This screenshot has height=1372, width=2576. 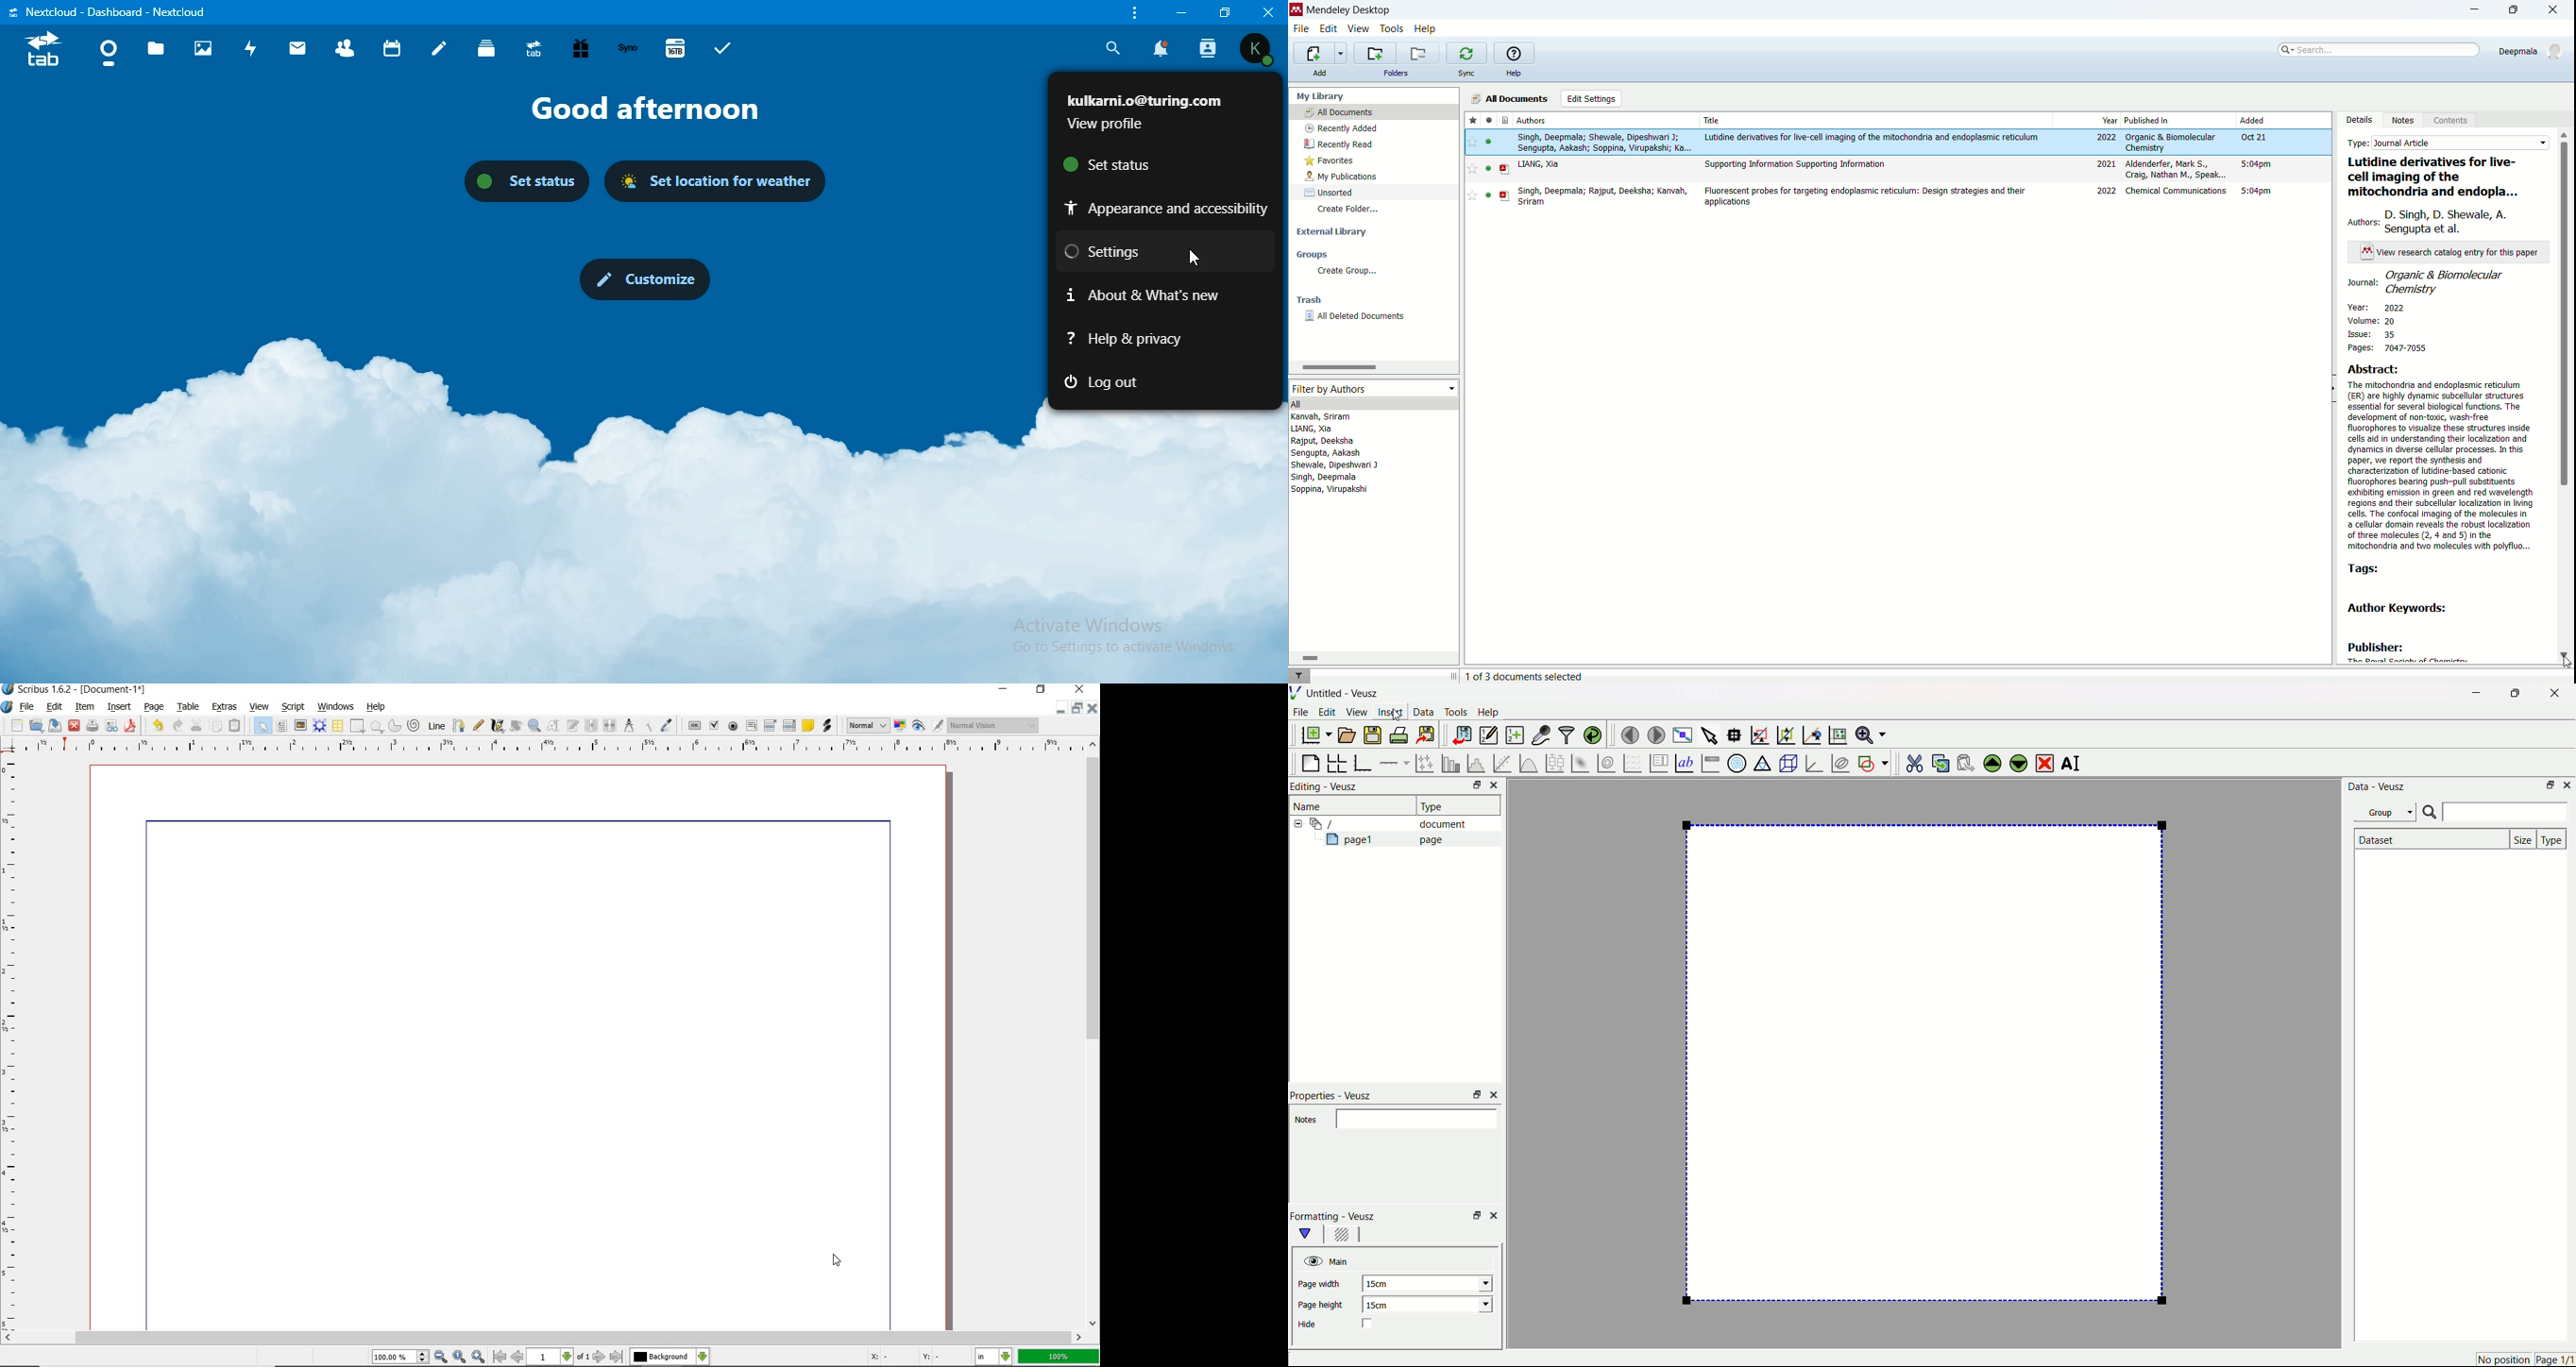 What do you see at coordinates (826, 726) in the screenshot?
I see `link annotation` at bounding box center [826, 726].